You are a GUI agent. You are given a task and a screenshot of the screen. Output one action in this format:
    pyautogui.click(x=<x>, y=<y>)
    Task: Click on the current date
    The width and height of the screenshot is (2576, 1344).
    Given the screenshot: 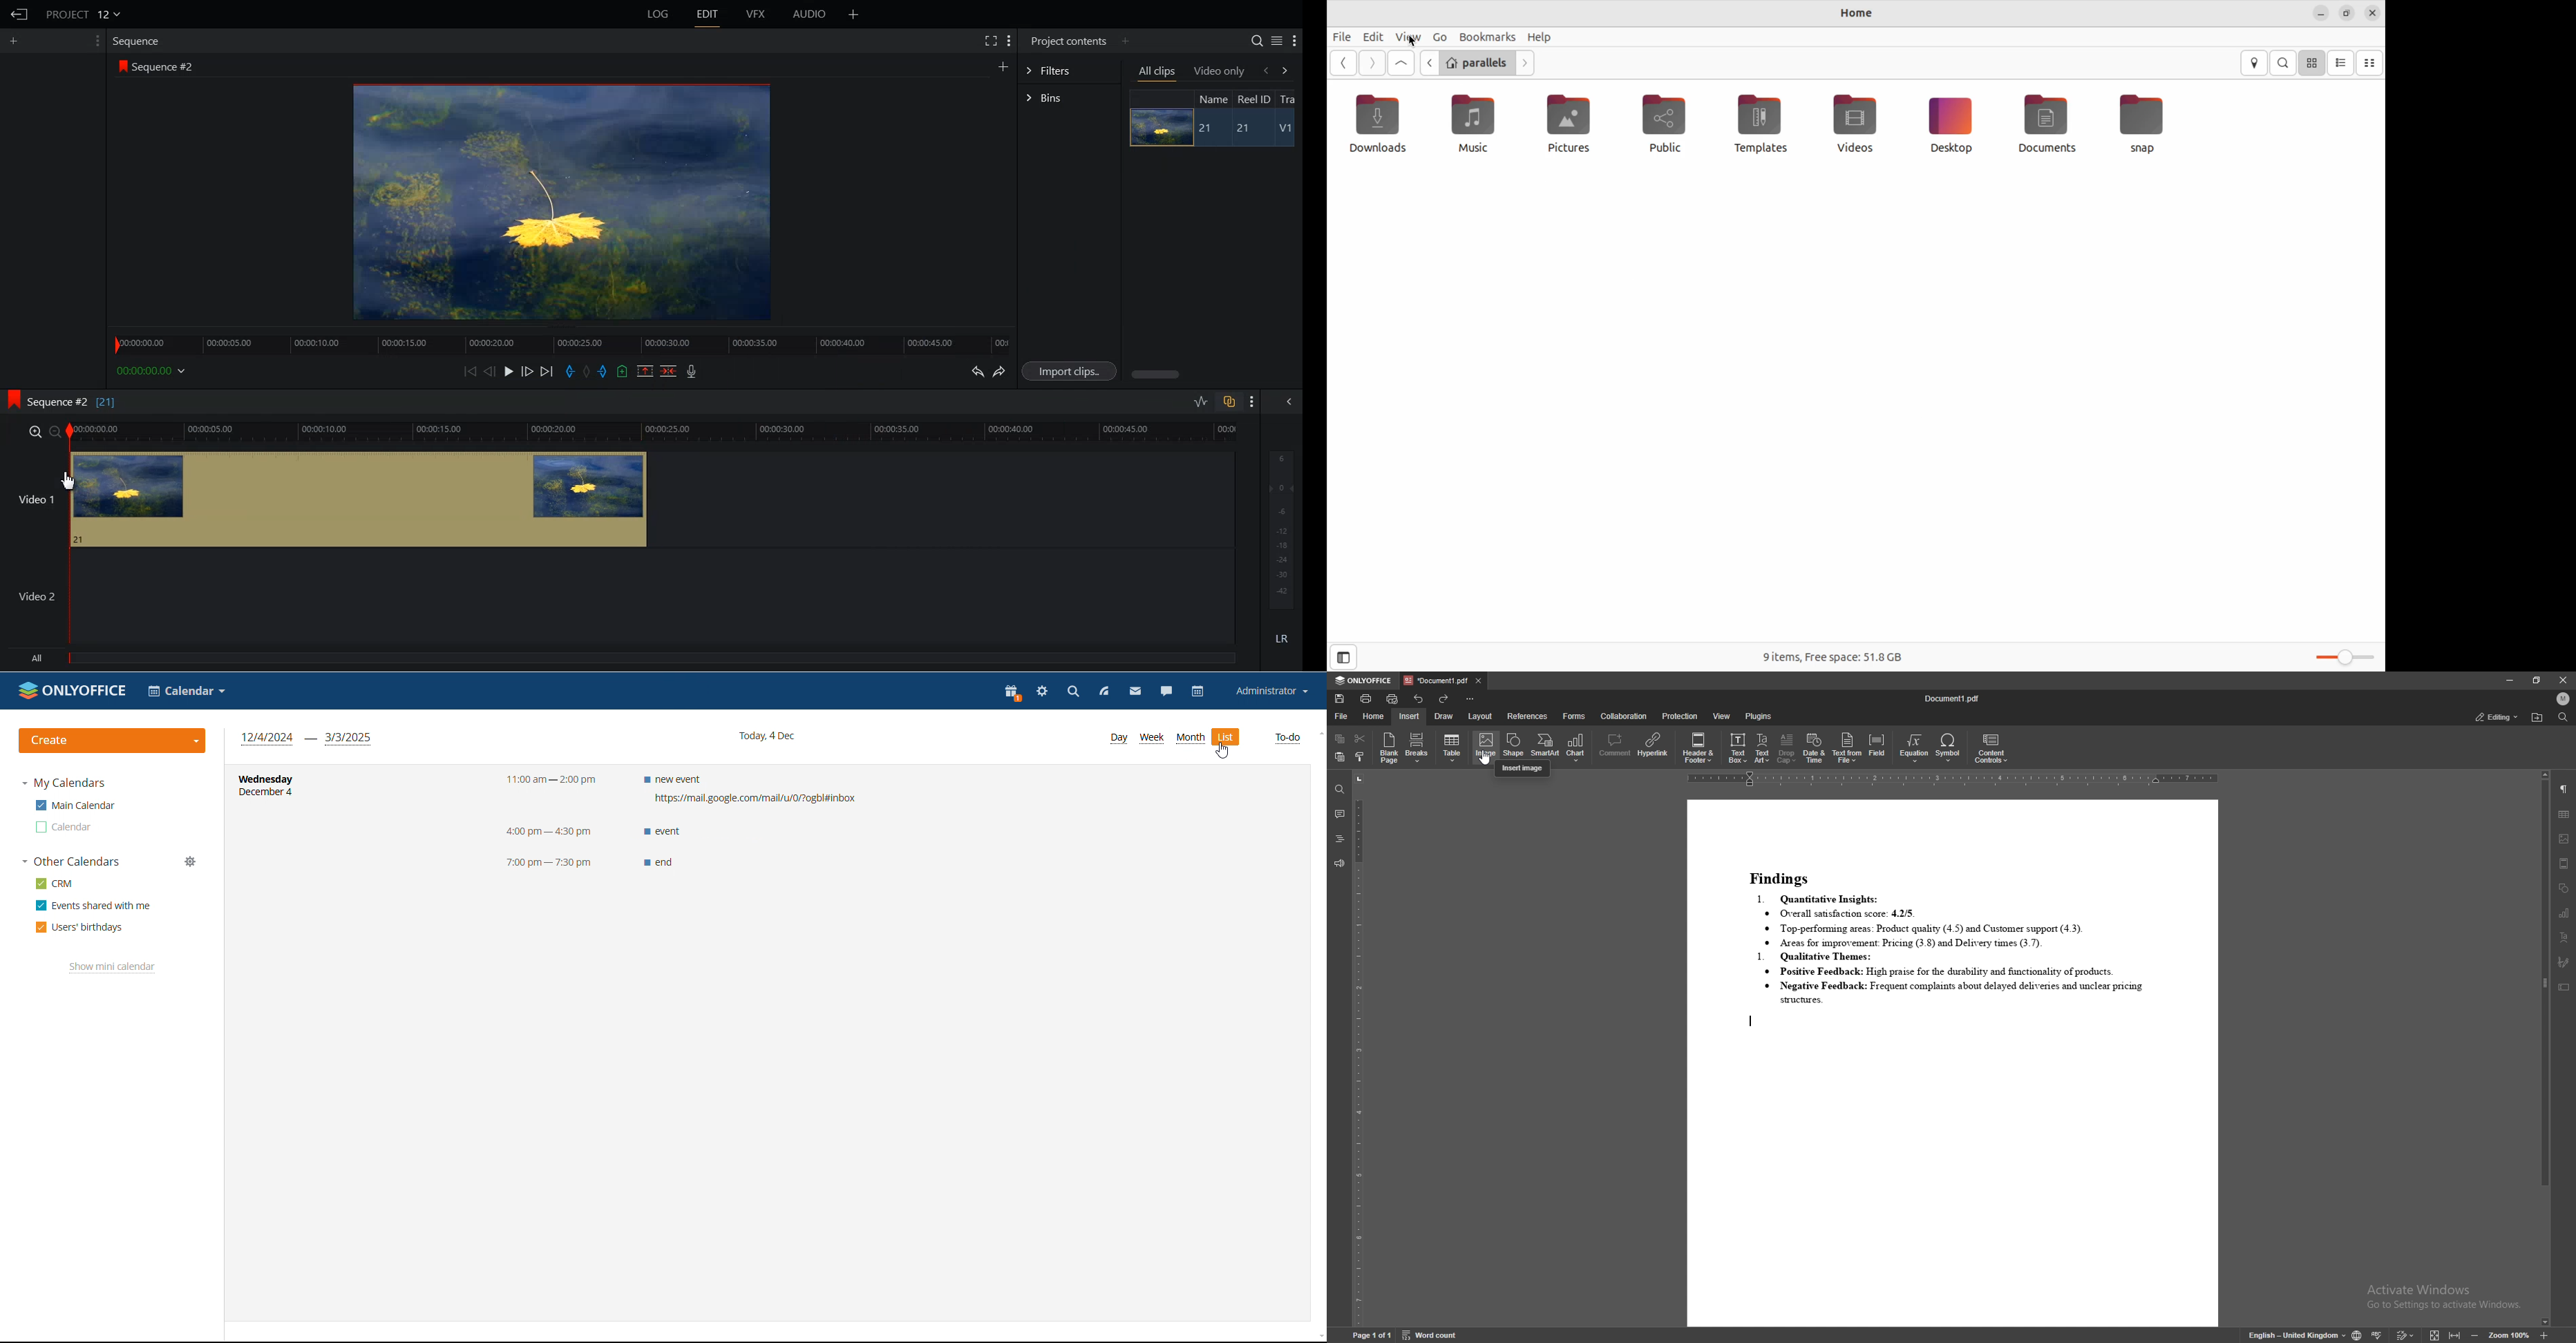 What is the action you would take?
    pyautogui.click(x=294, y=794)
    